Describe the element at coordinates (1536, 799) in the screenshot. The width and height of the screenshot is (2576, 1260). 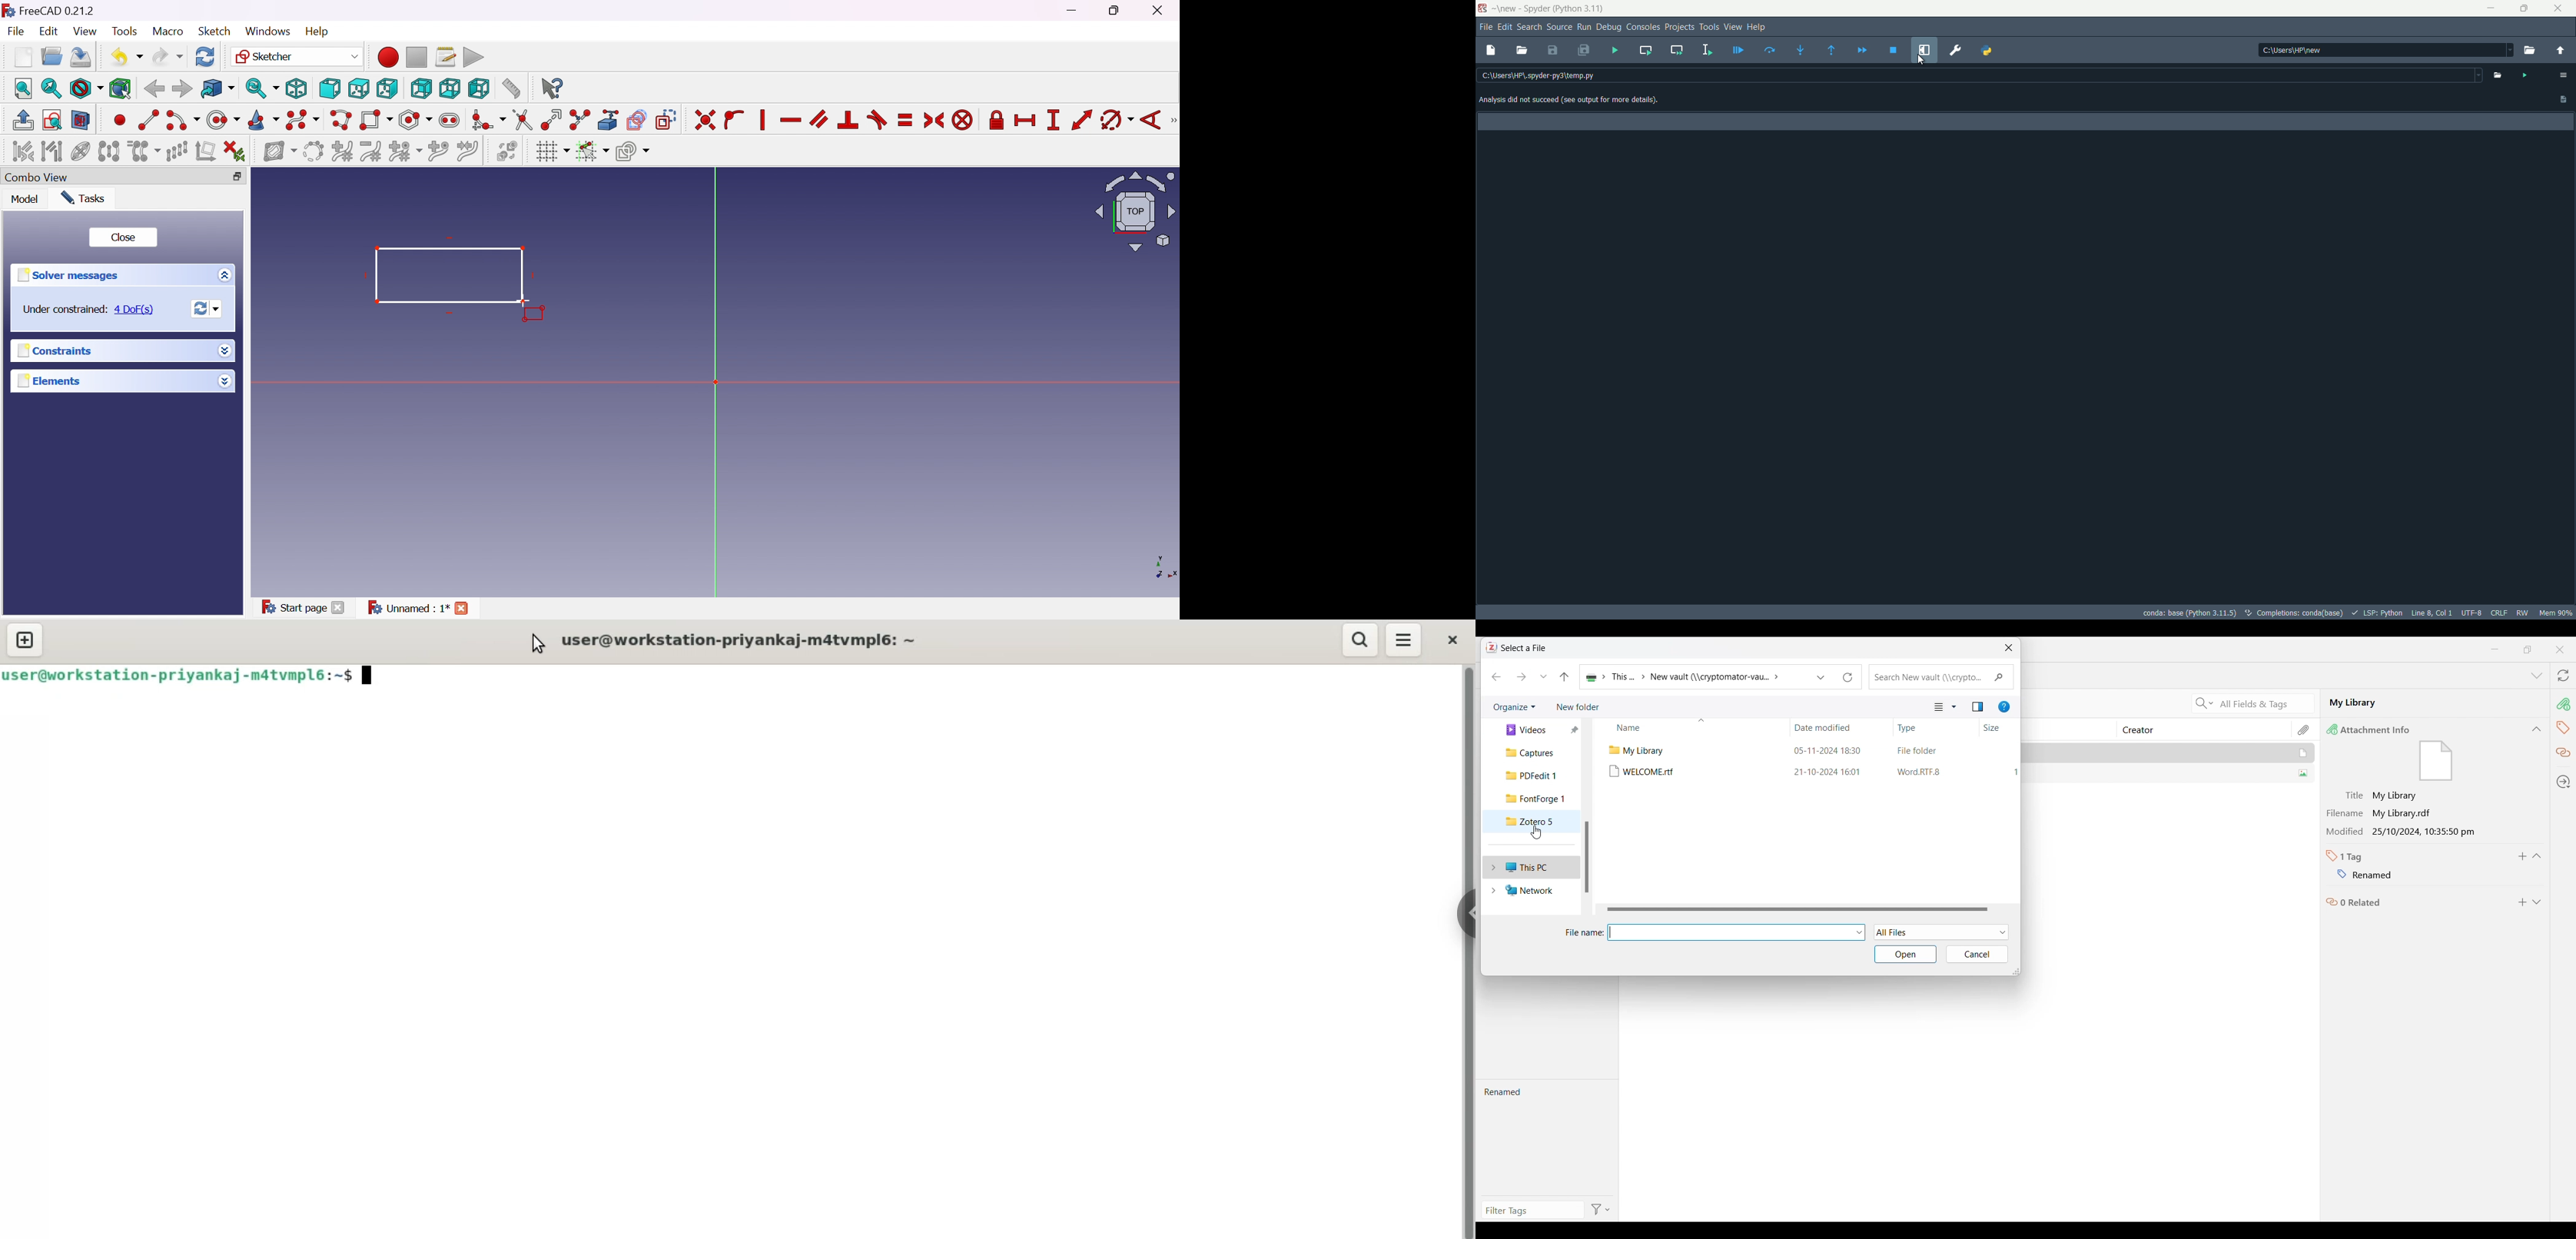
I see `FontForge 1 folder` at that location.